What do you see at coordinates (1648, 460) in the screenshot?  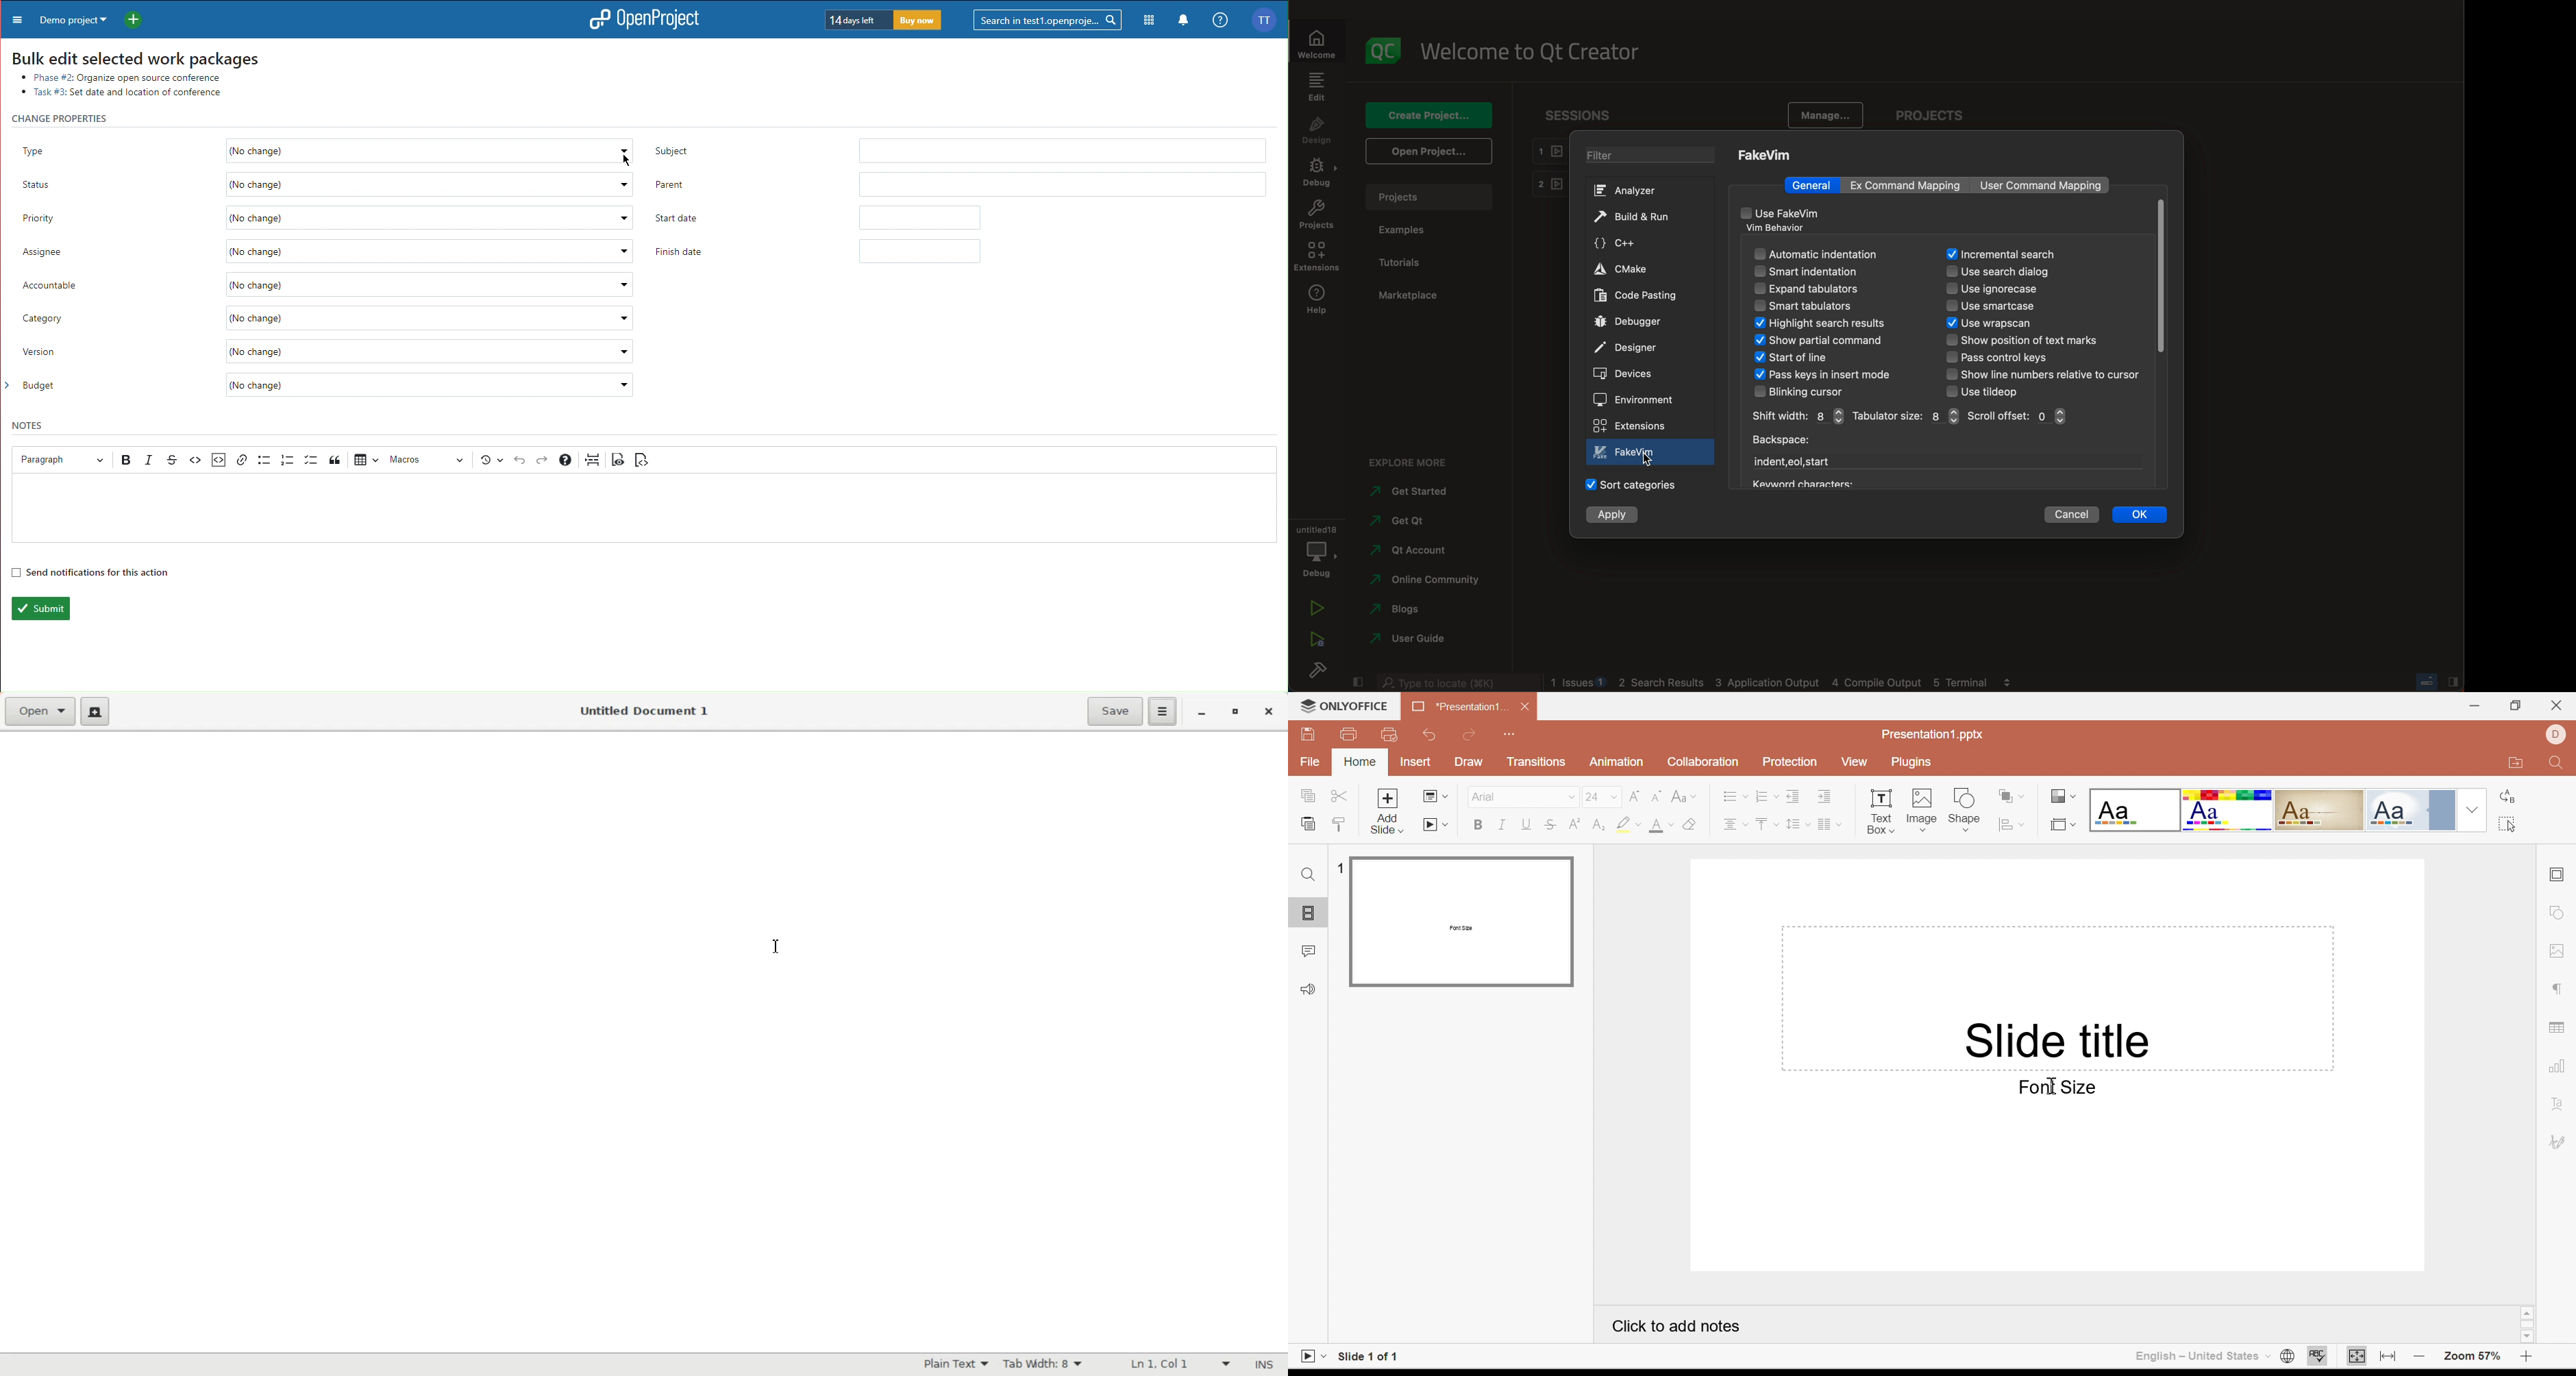 I see `cursor` at bounding box center [1648, 460].